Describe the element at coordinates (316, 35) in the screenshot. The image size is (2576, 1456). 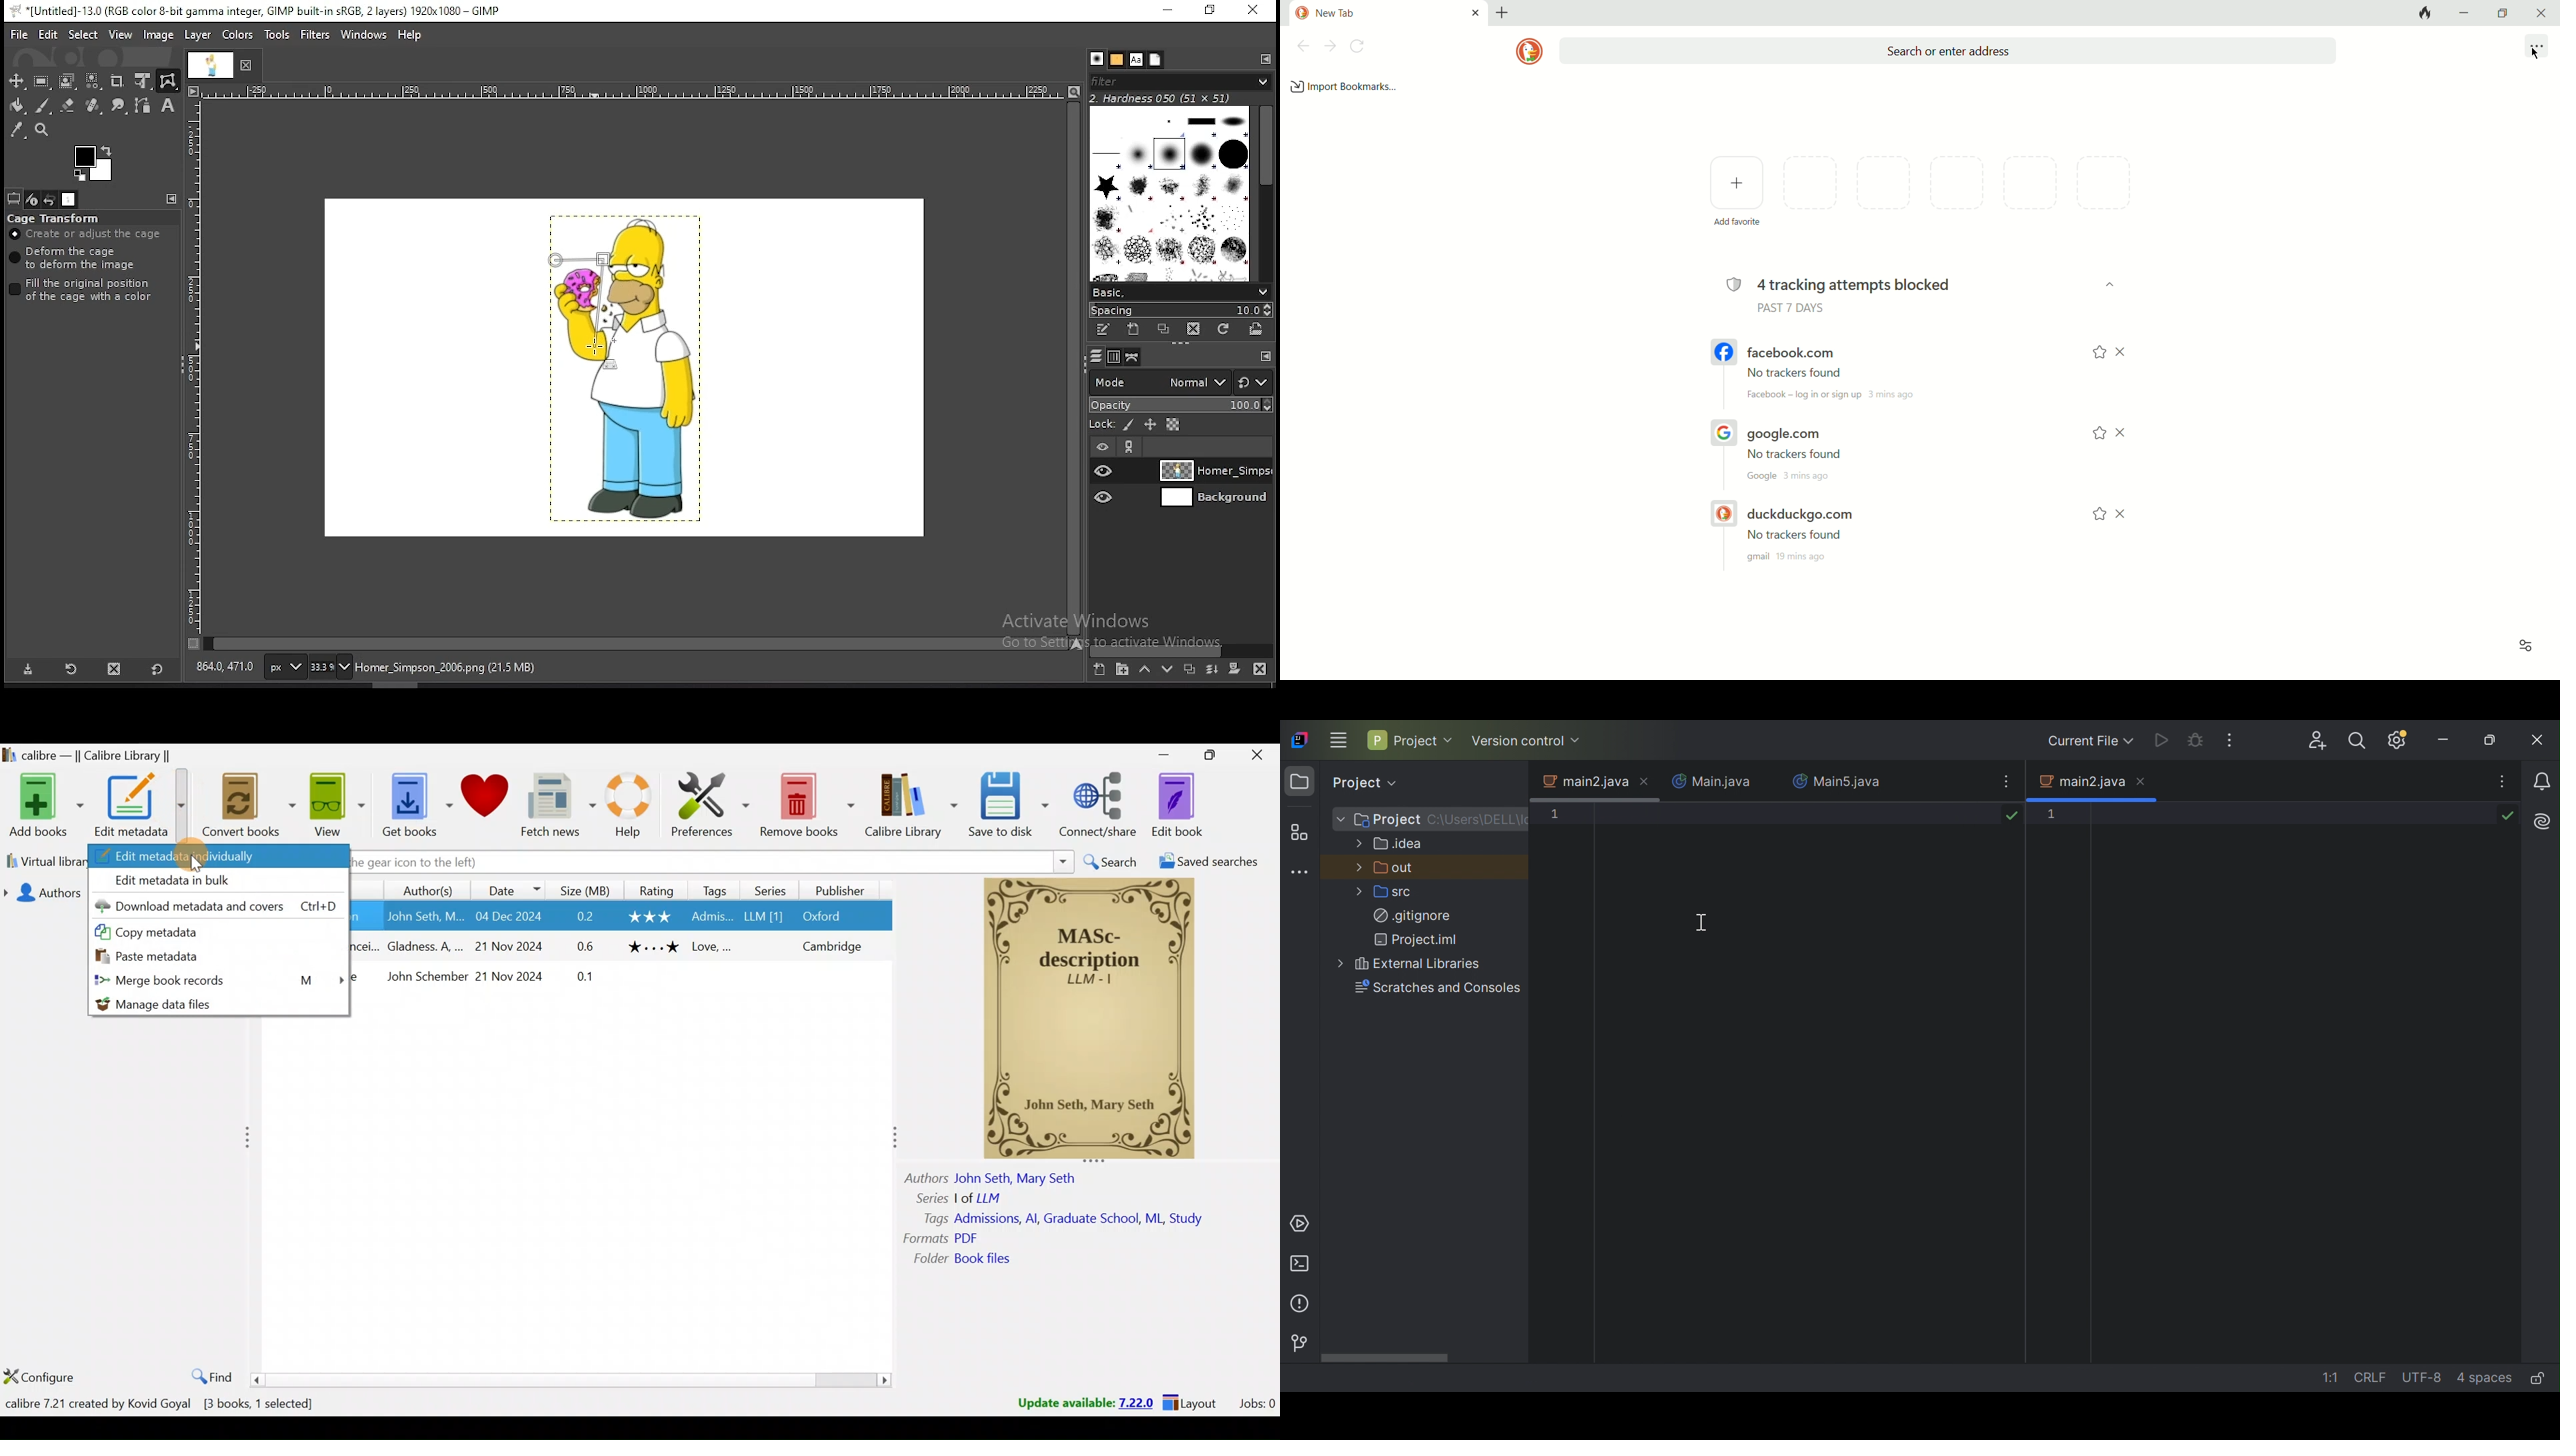
I see `filters` at that location.